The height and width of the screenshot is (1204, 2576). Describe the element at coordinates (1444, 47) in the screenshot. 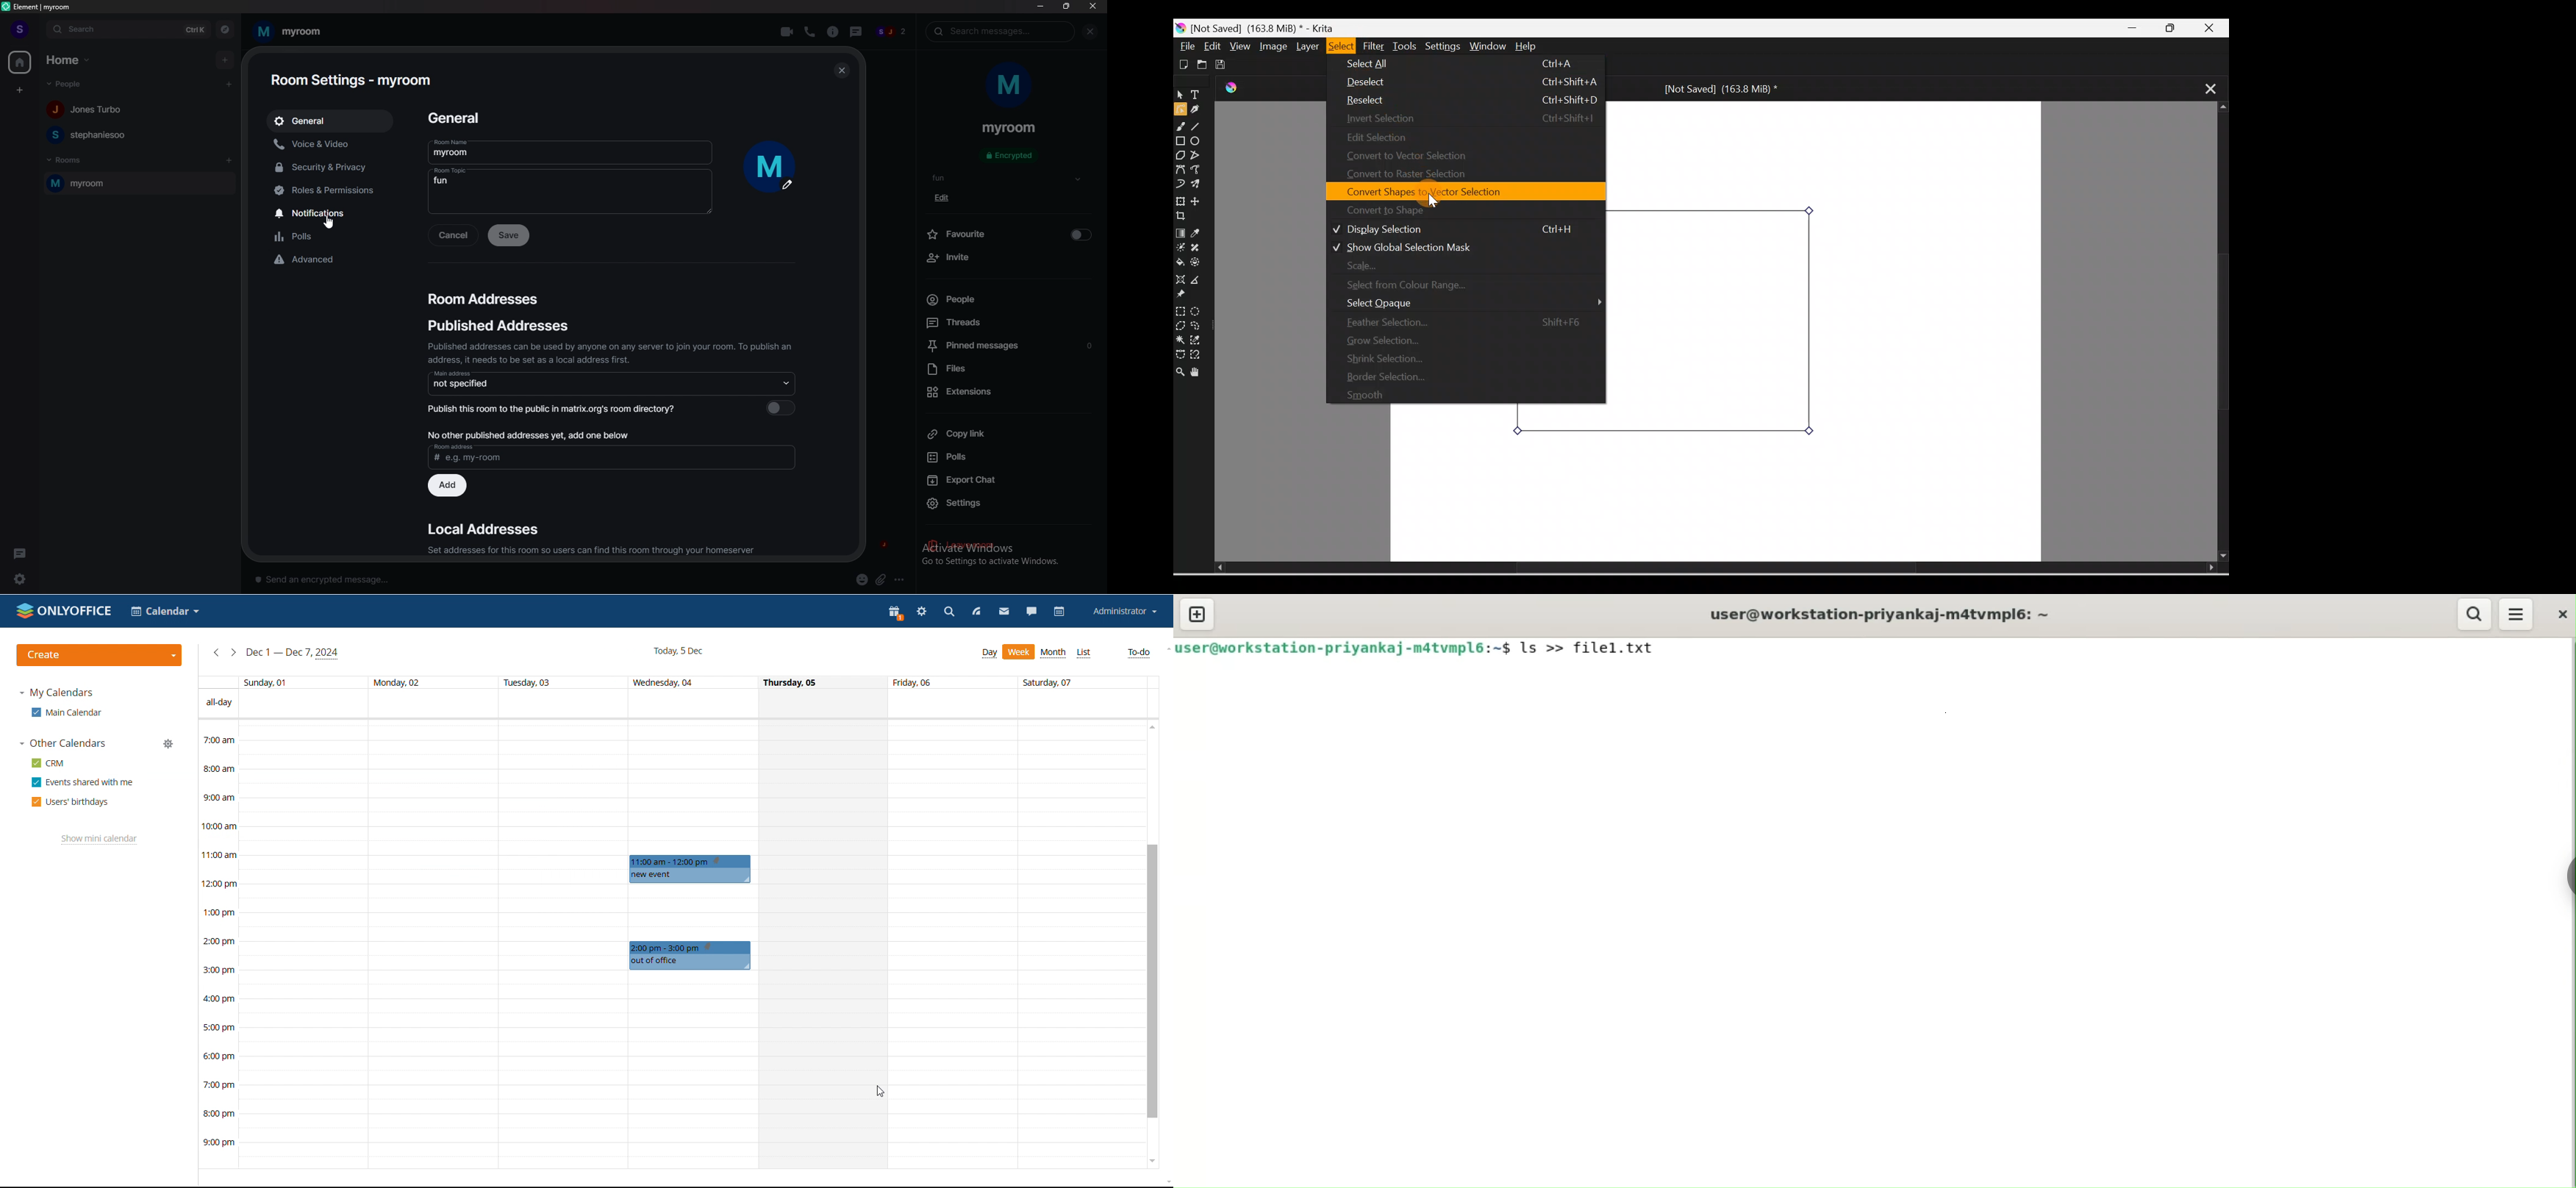

I see `Settings` at that location.